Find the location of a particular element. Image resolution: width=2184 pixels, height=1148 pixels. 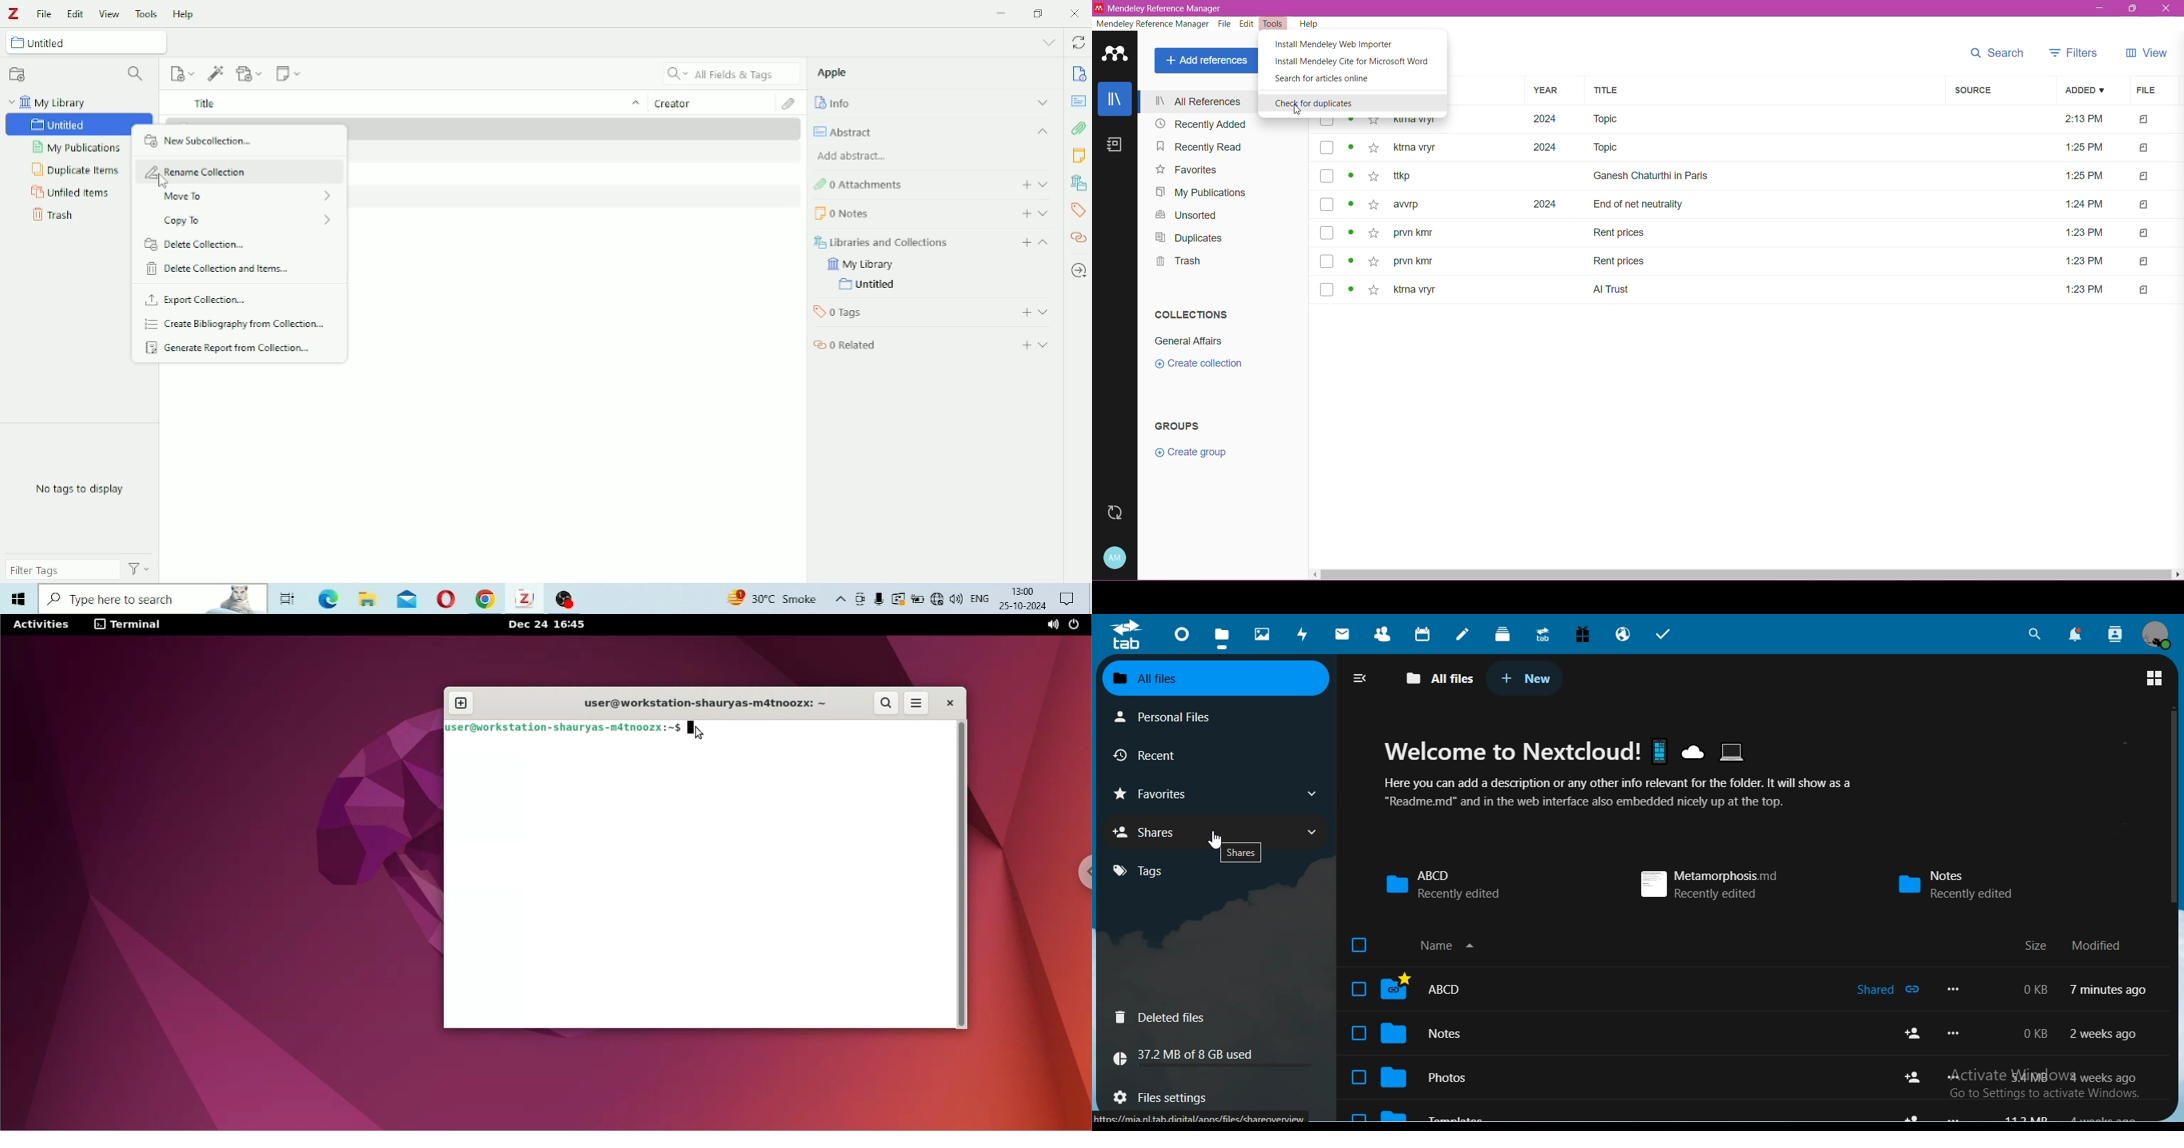

Info is located at coordinates (931, 103).